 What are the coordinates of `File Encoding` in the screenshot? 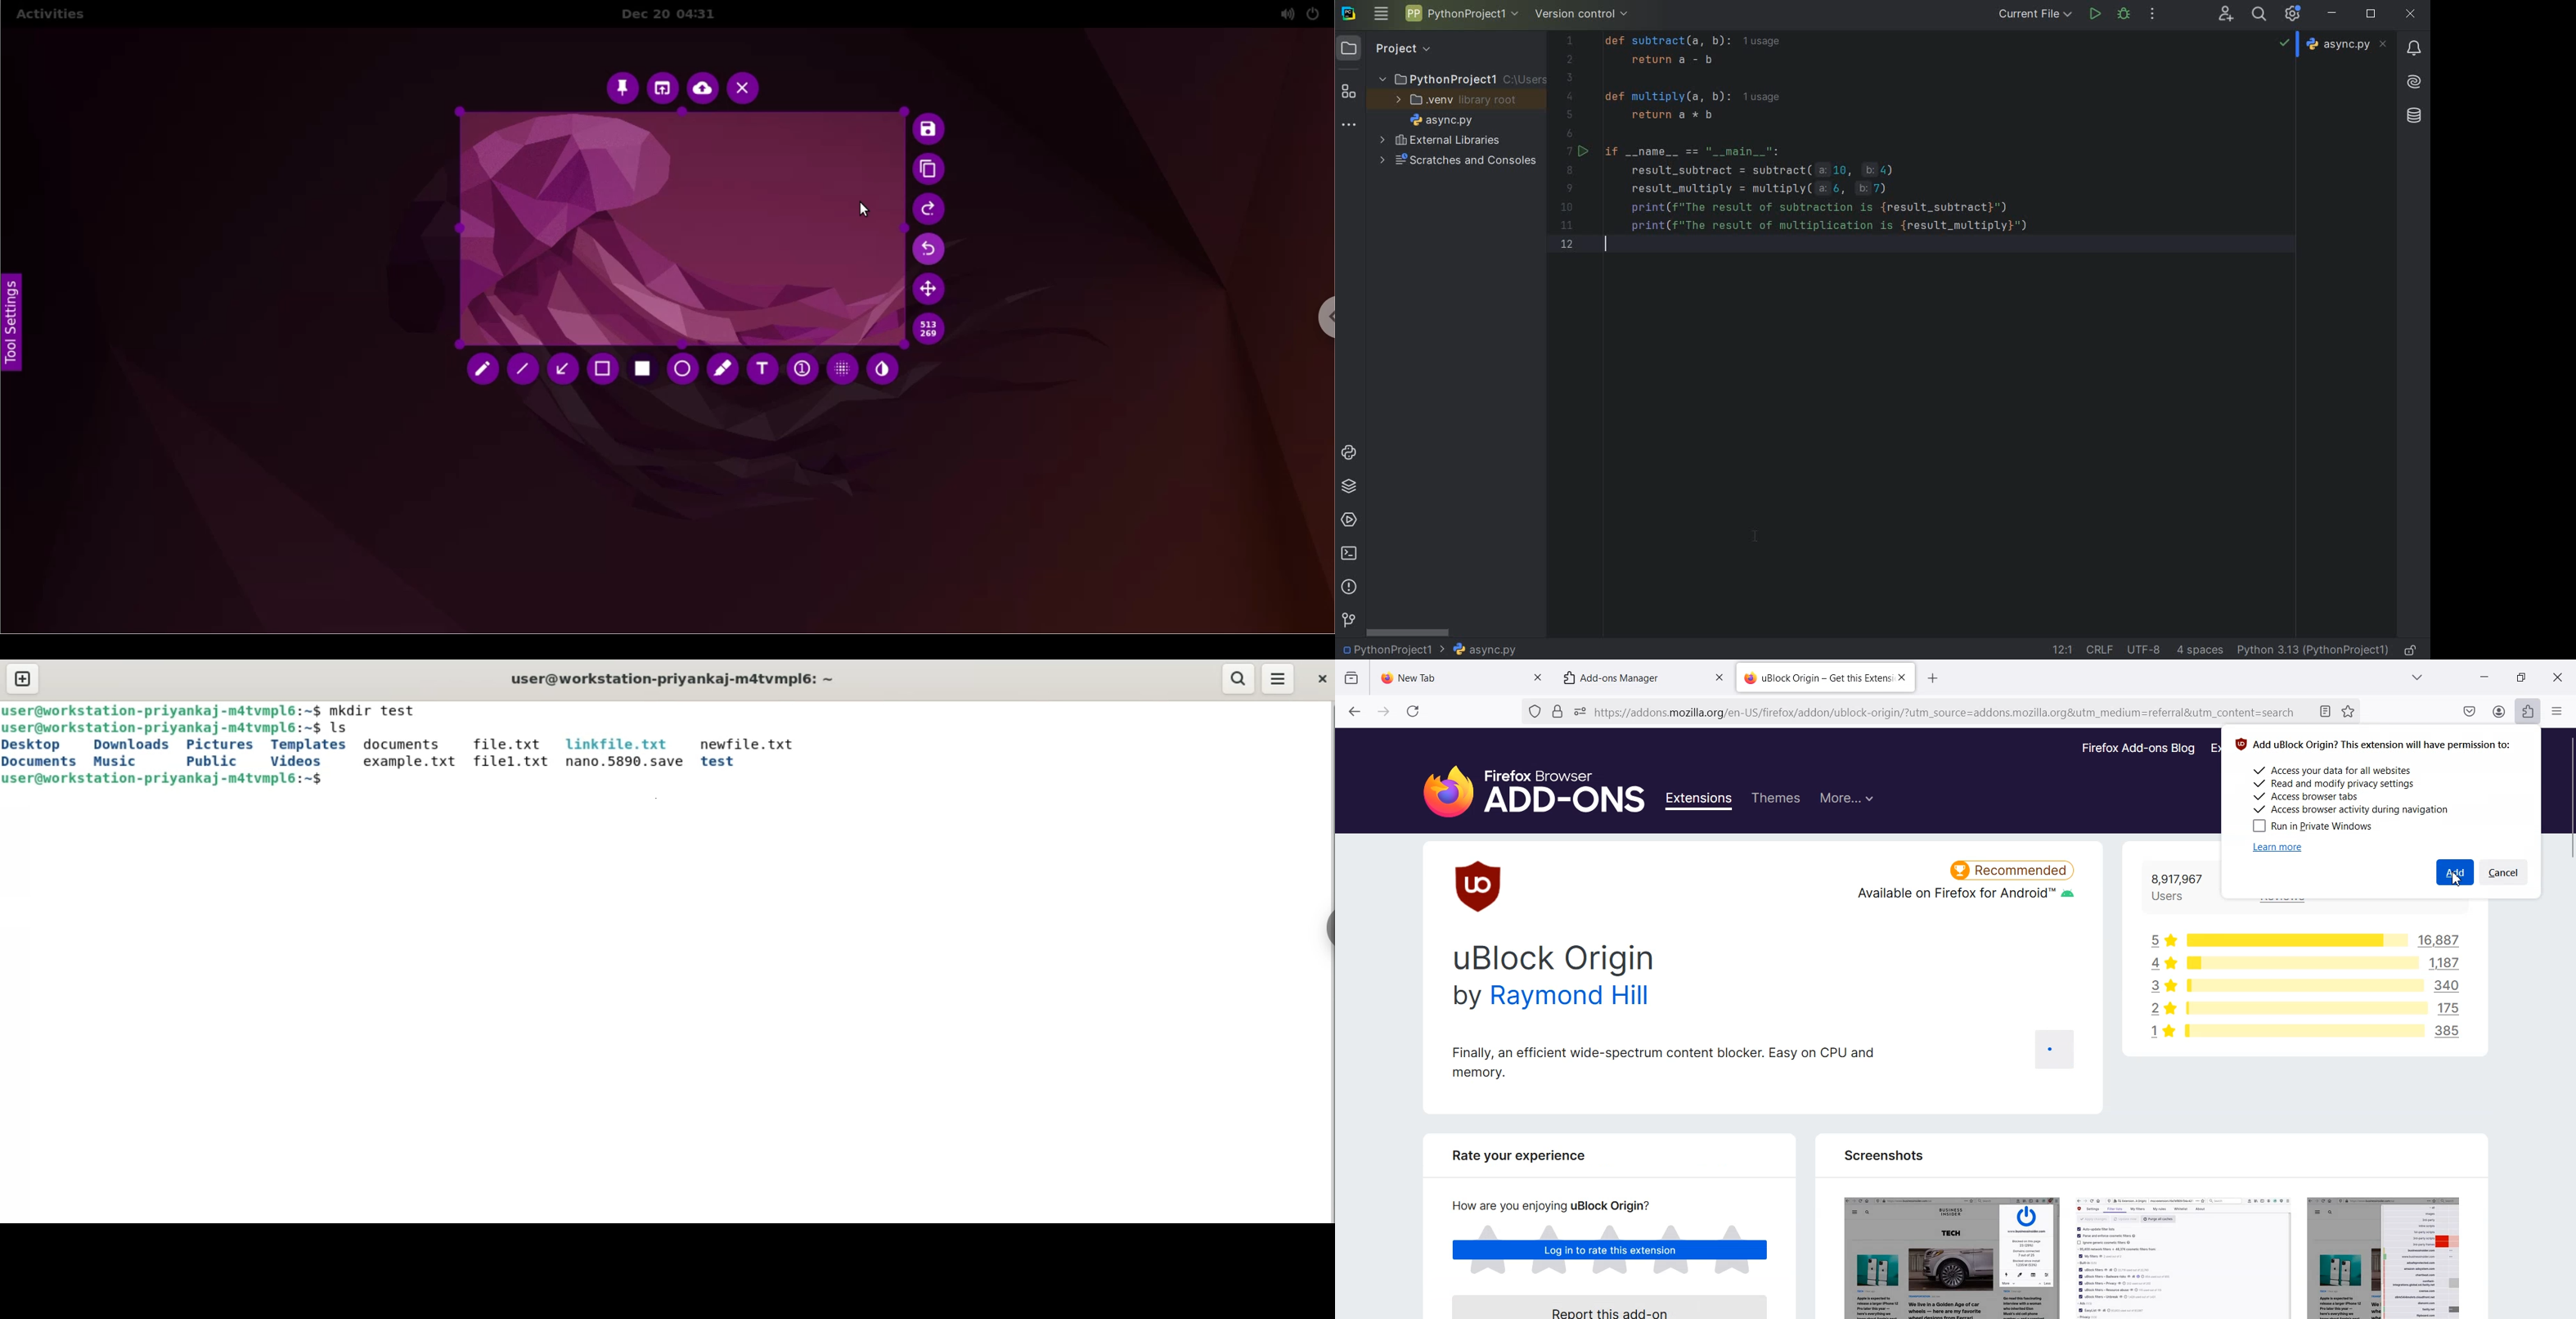 It's located at (2145, 649).